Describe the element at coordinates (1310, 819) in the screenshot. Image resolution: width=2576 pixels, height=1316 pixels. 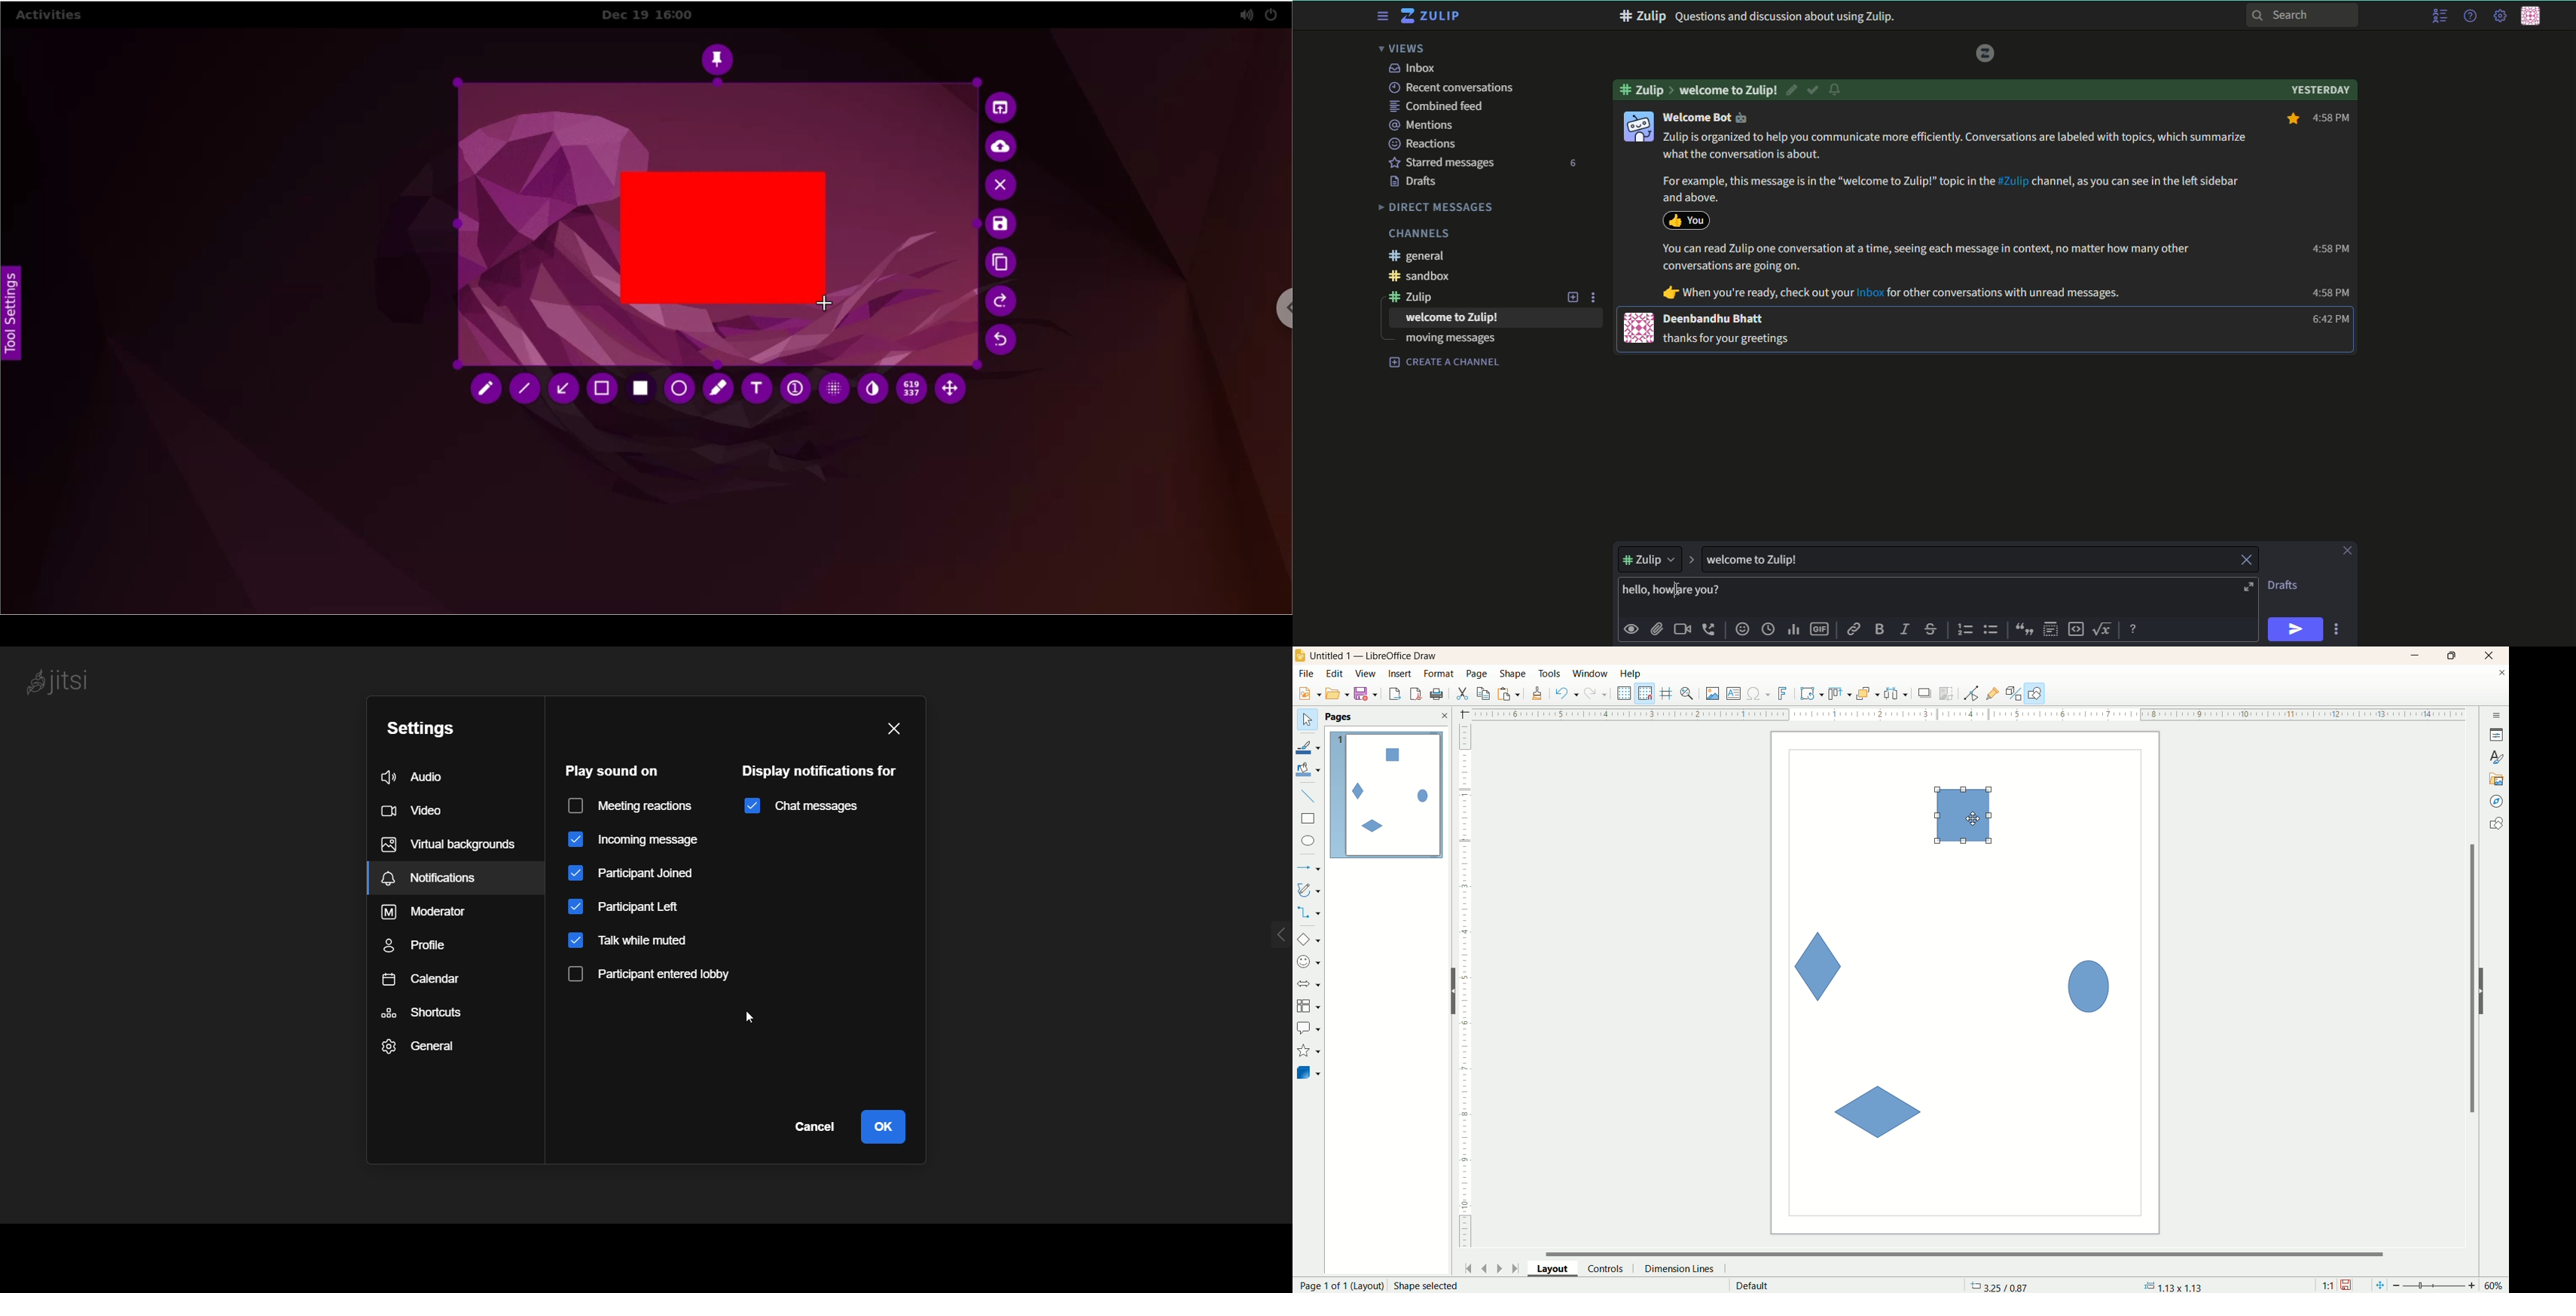
I see `rectangle` at that location.